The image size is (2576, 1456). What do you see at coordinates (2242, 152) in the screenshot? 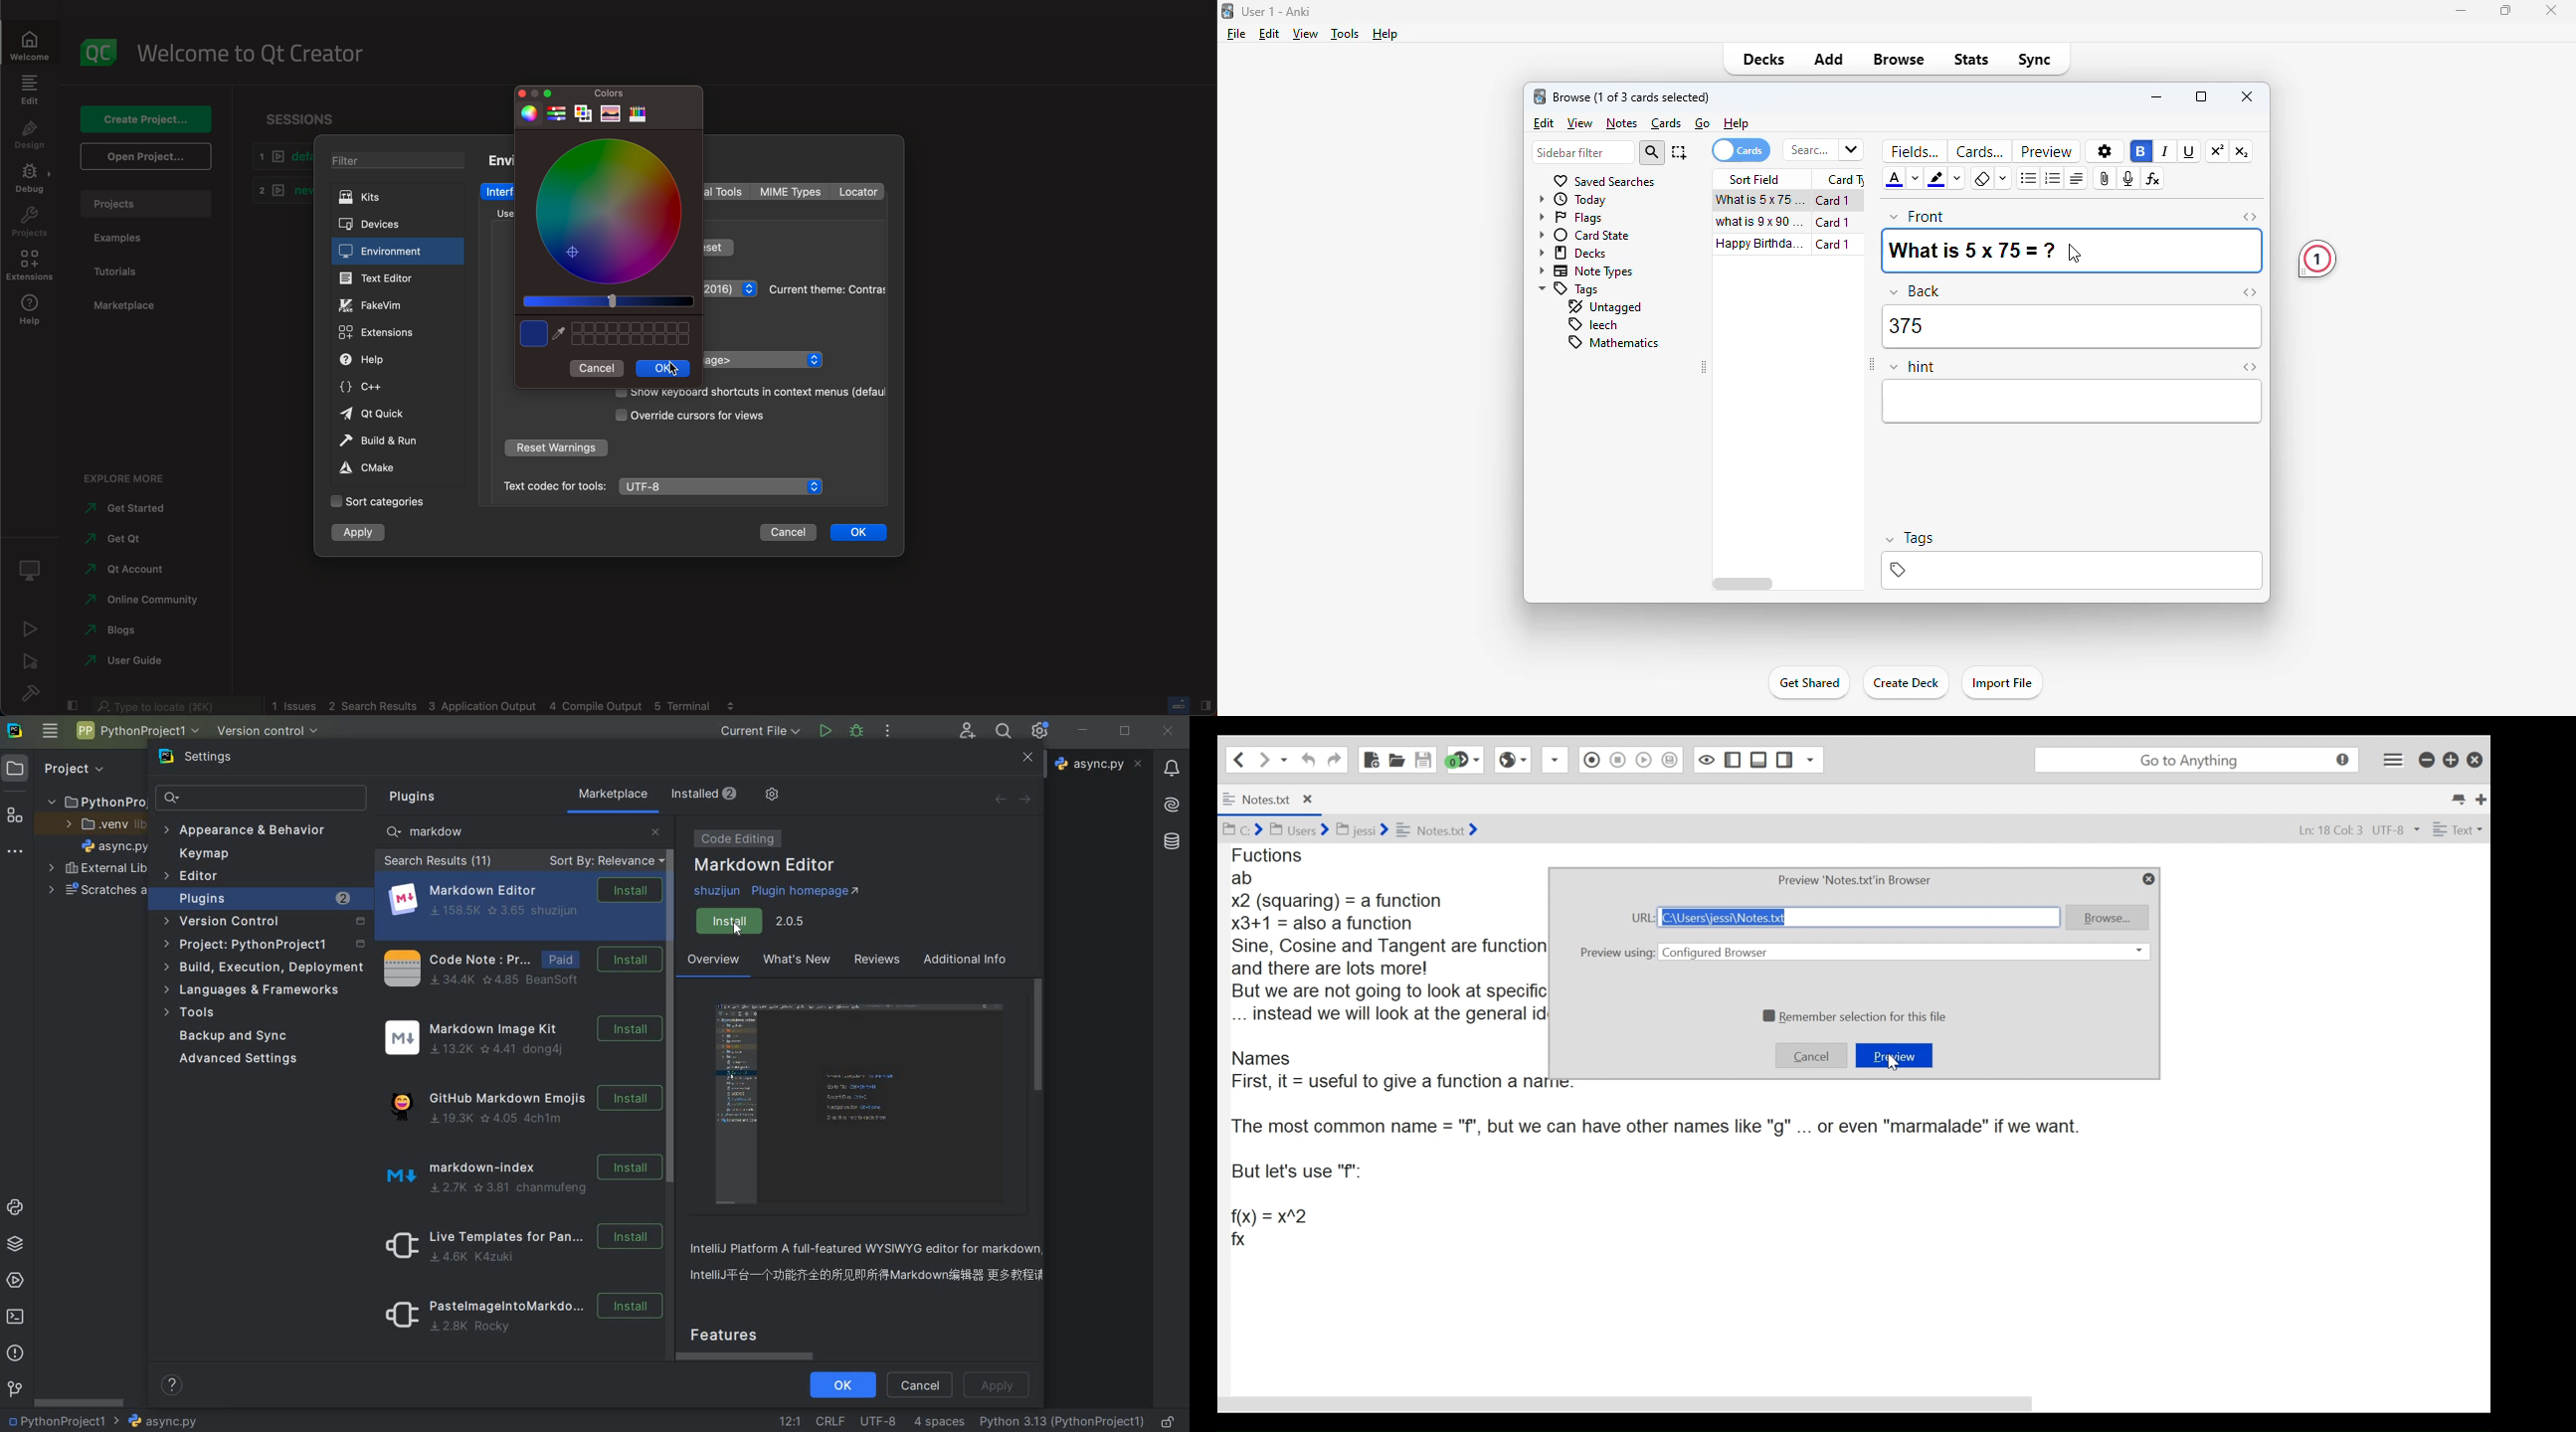
I see `subscript` at bounding box center [2242, 152].